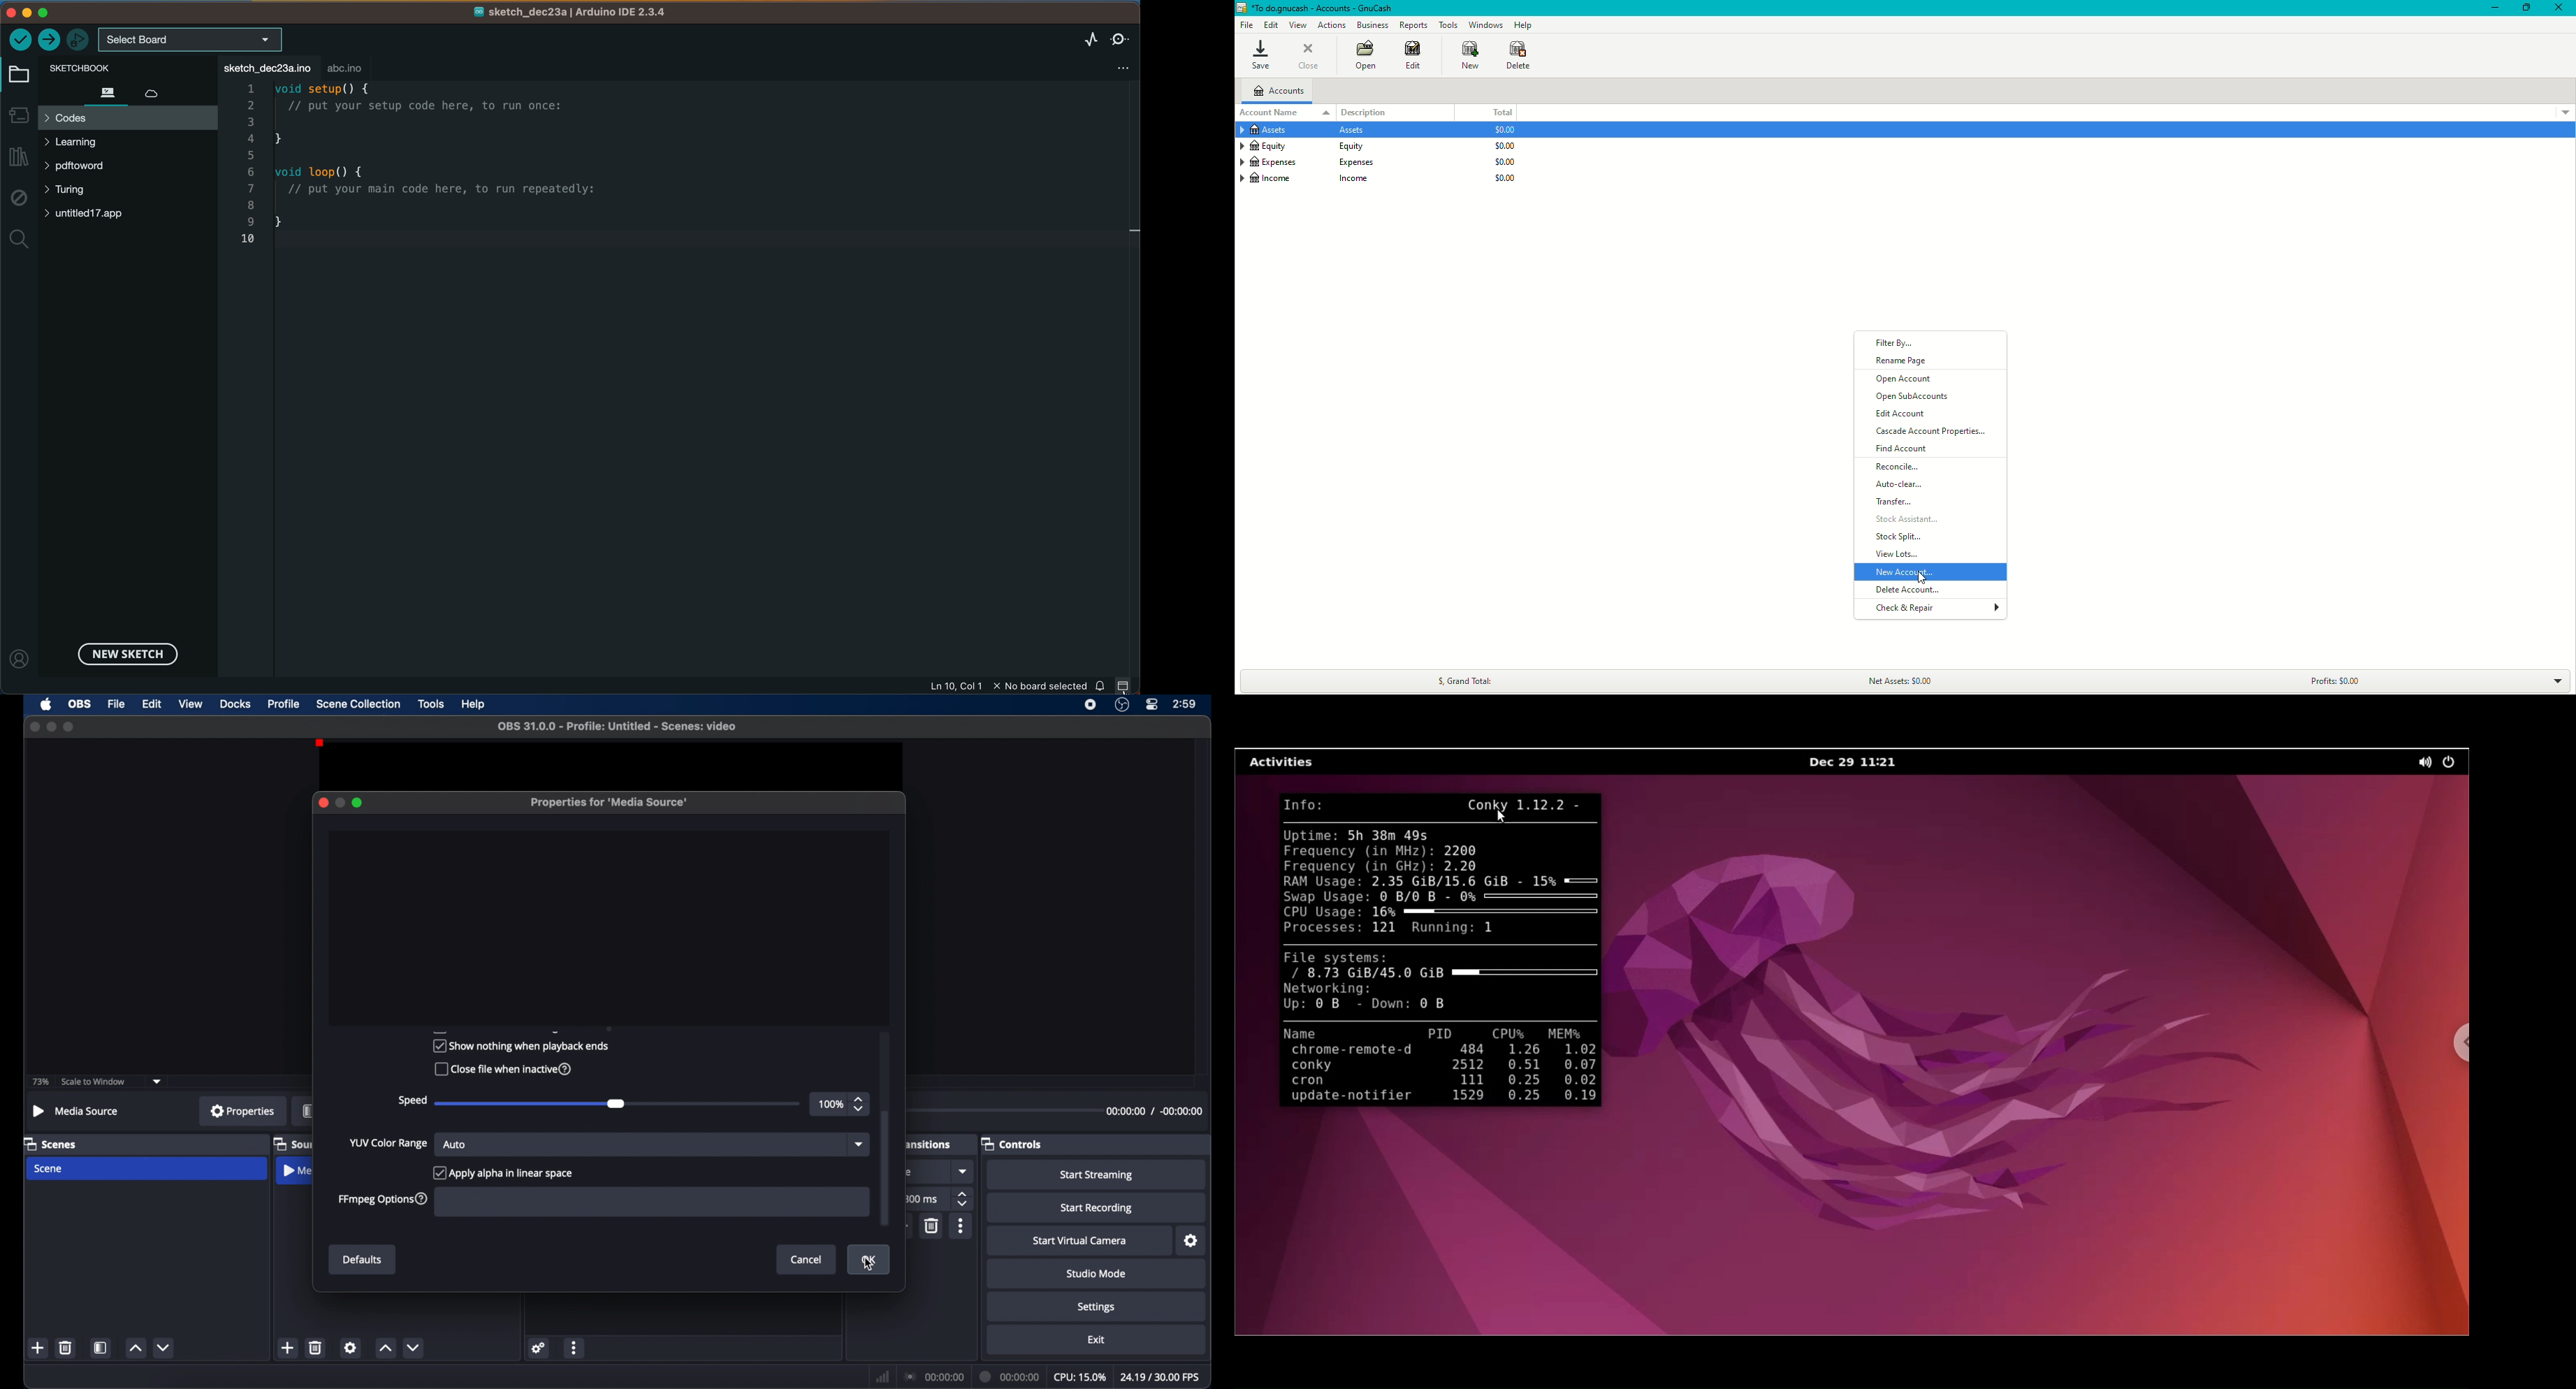 The width and height of the screenshot is (2576, 1400). I want to click on search, so click(19, 239).